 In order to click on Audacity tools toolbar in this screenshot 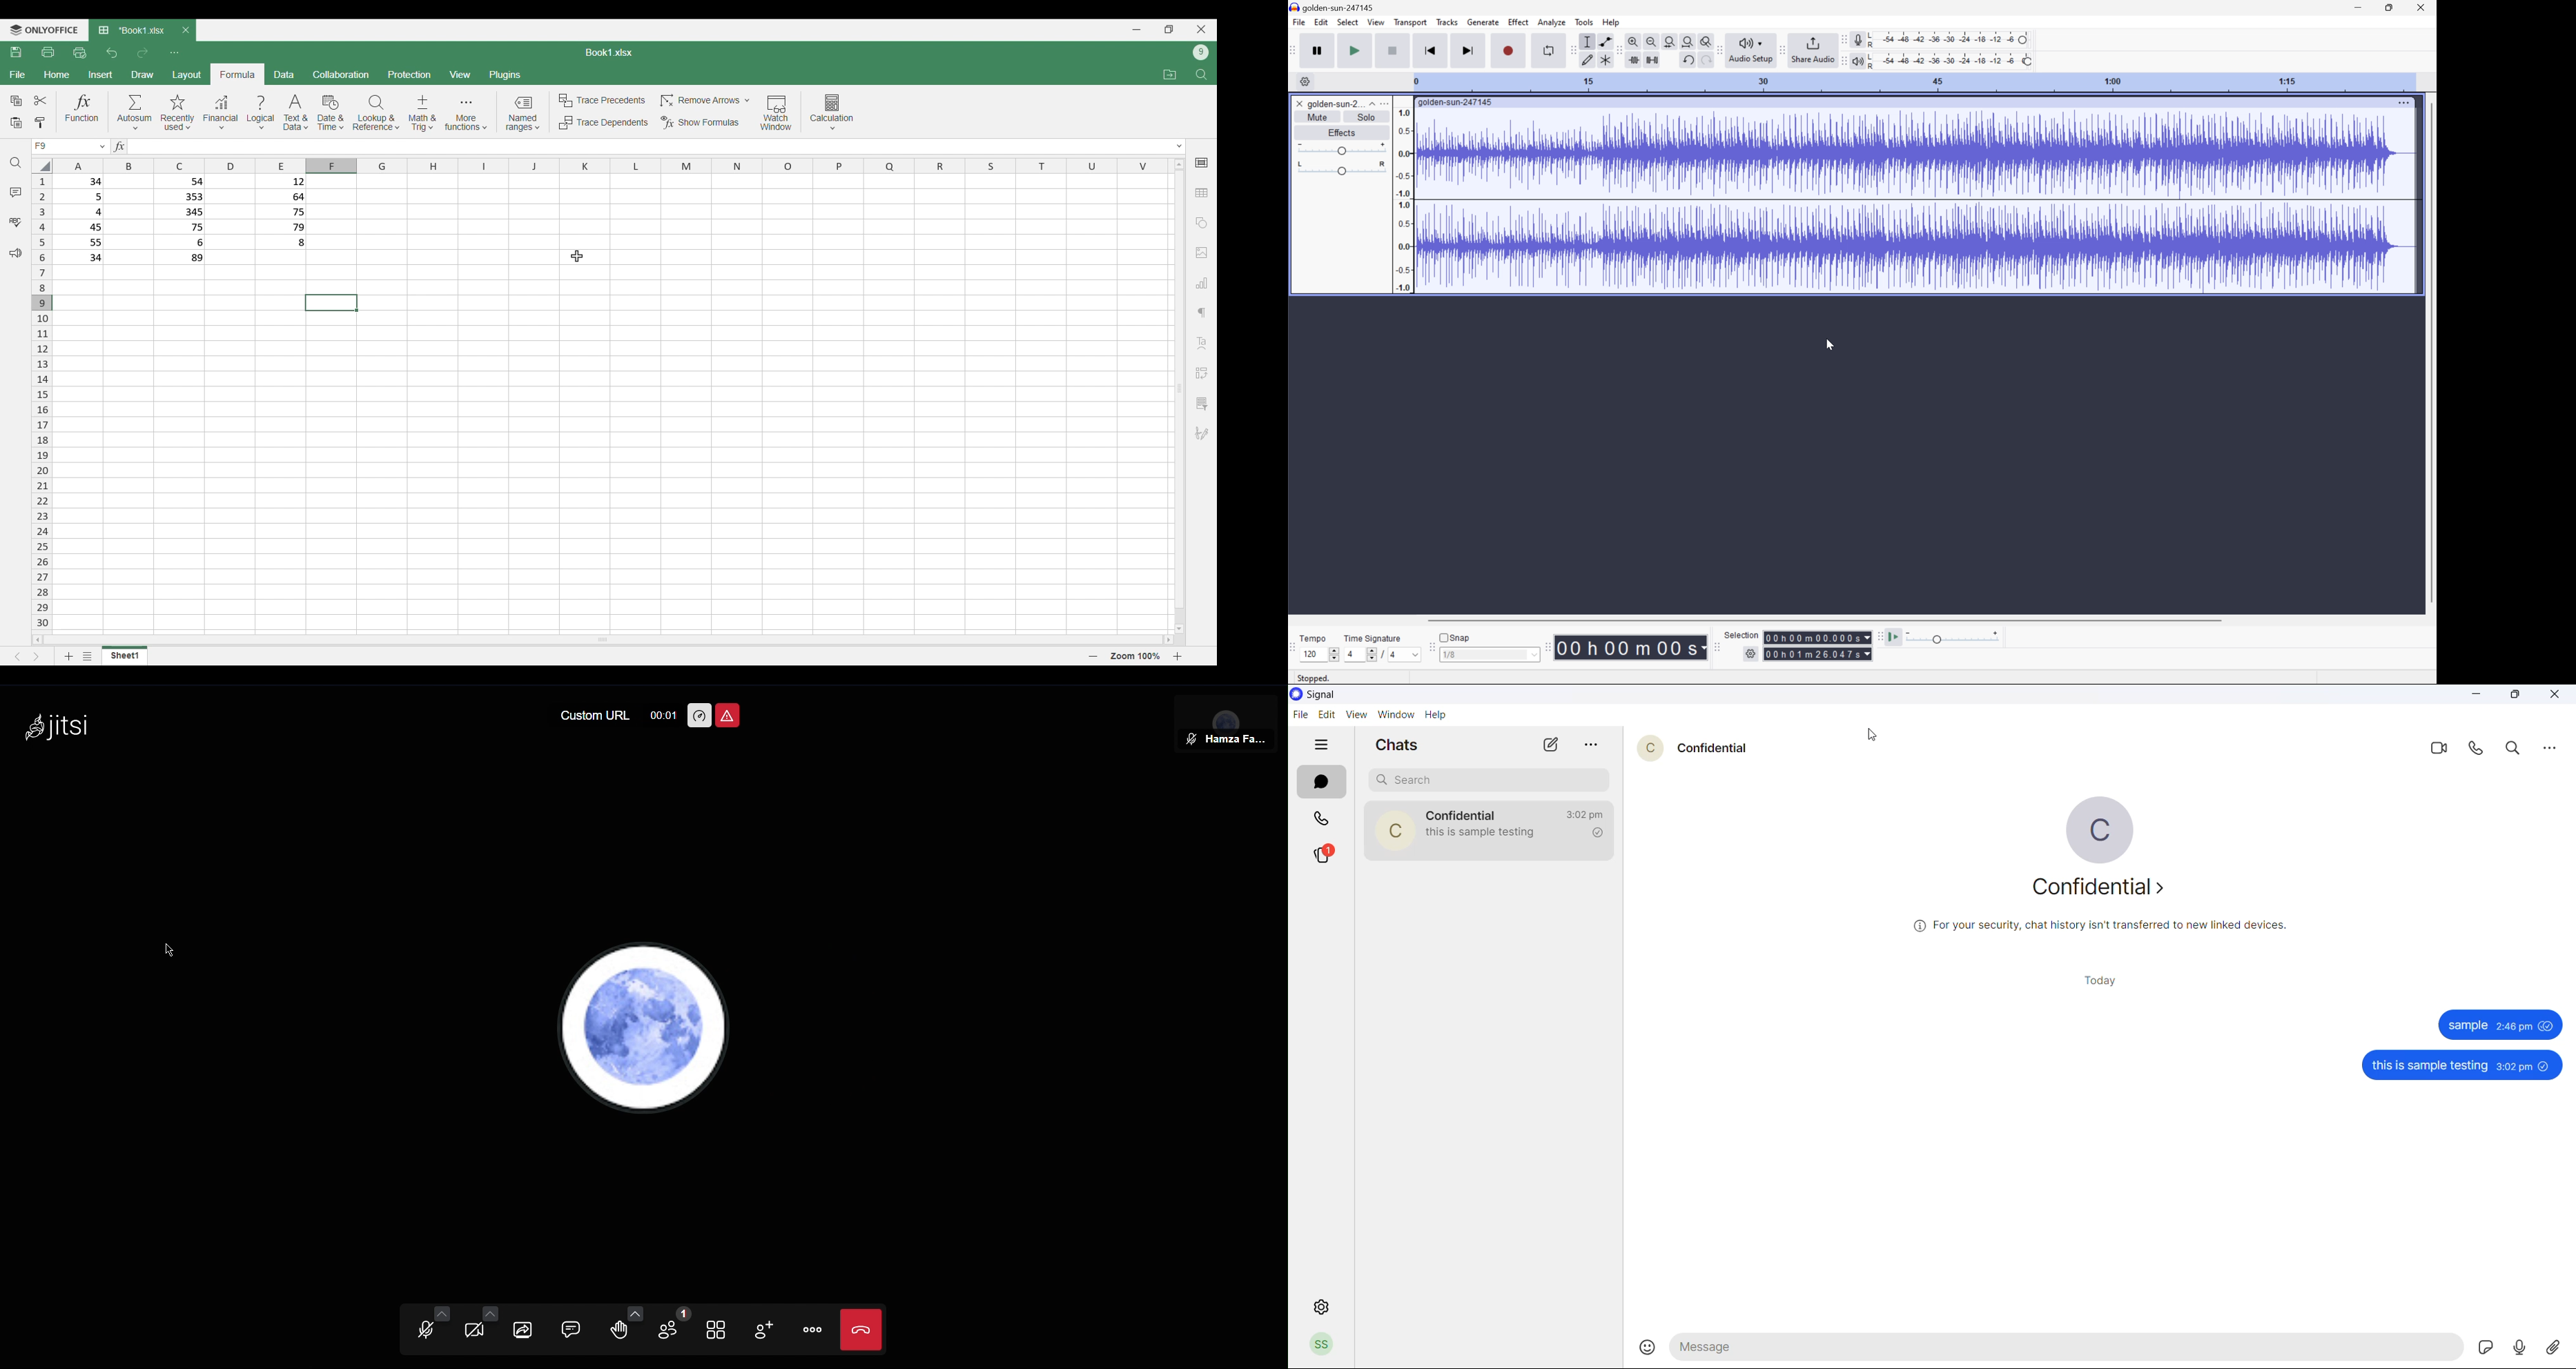, I will do `click(1572, 49)`.